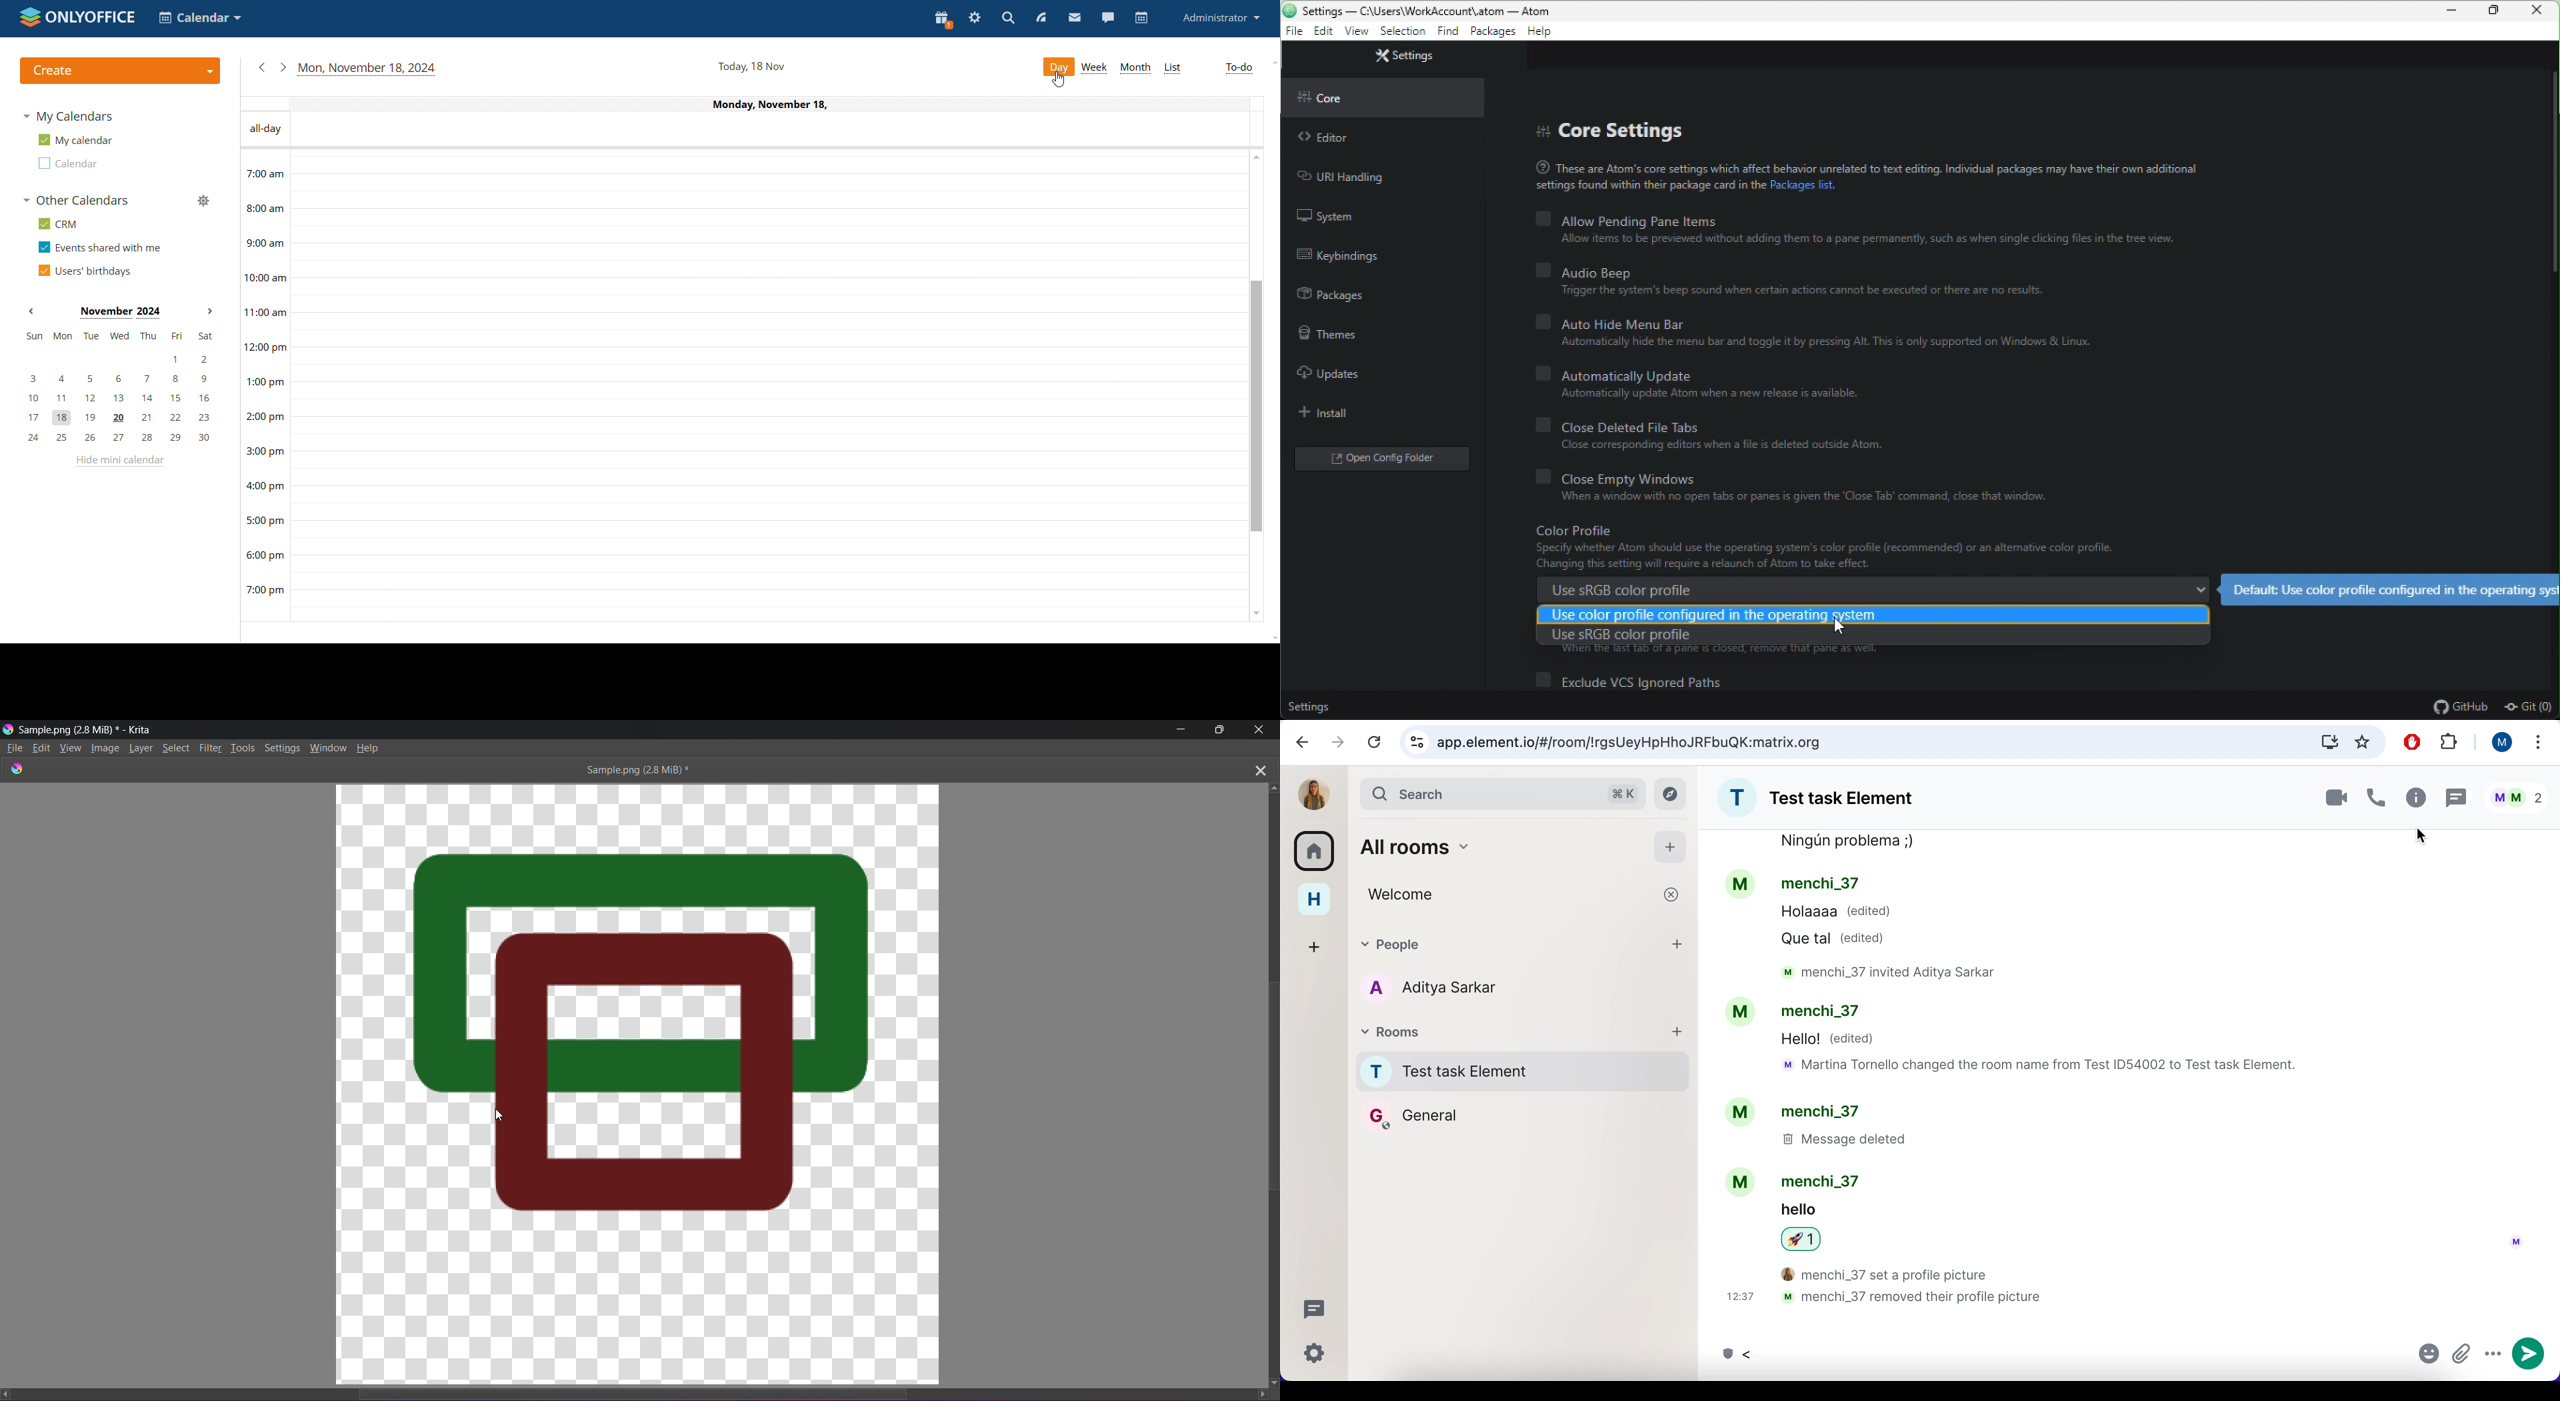 This screenshot has width=2576, height=1428. What do you see at coordinates (2462, 1354) in the screenshot?
I see `attachments` at bounding box center [2462, 1354].